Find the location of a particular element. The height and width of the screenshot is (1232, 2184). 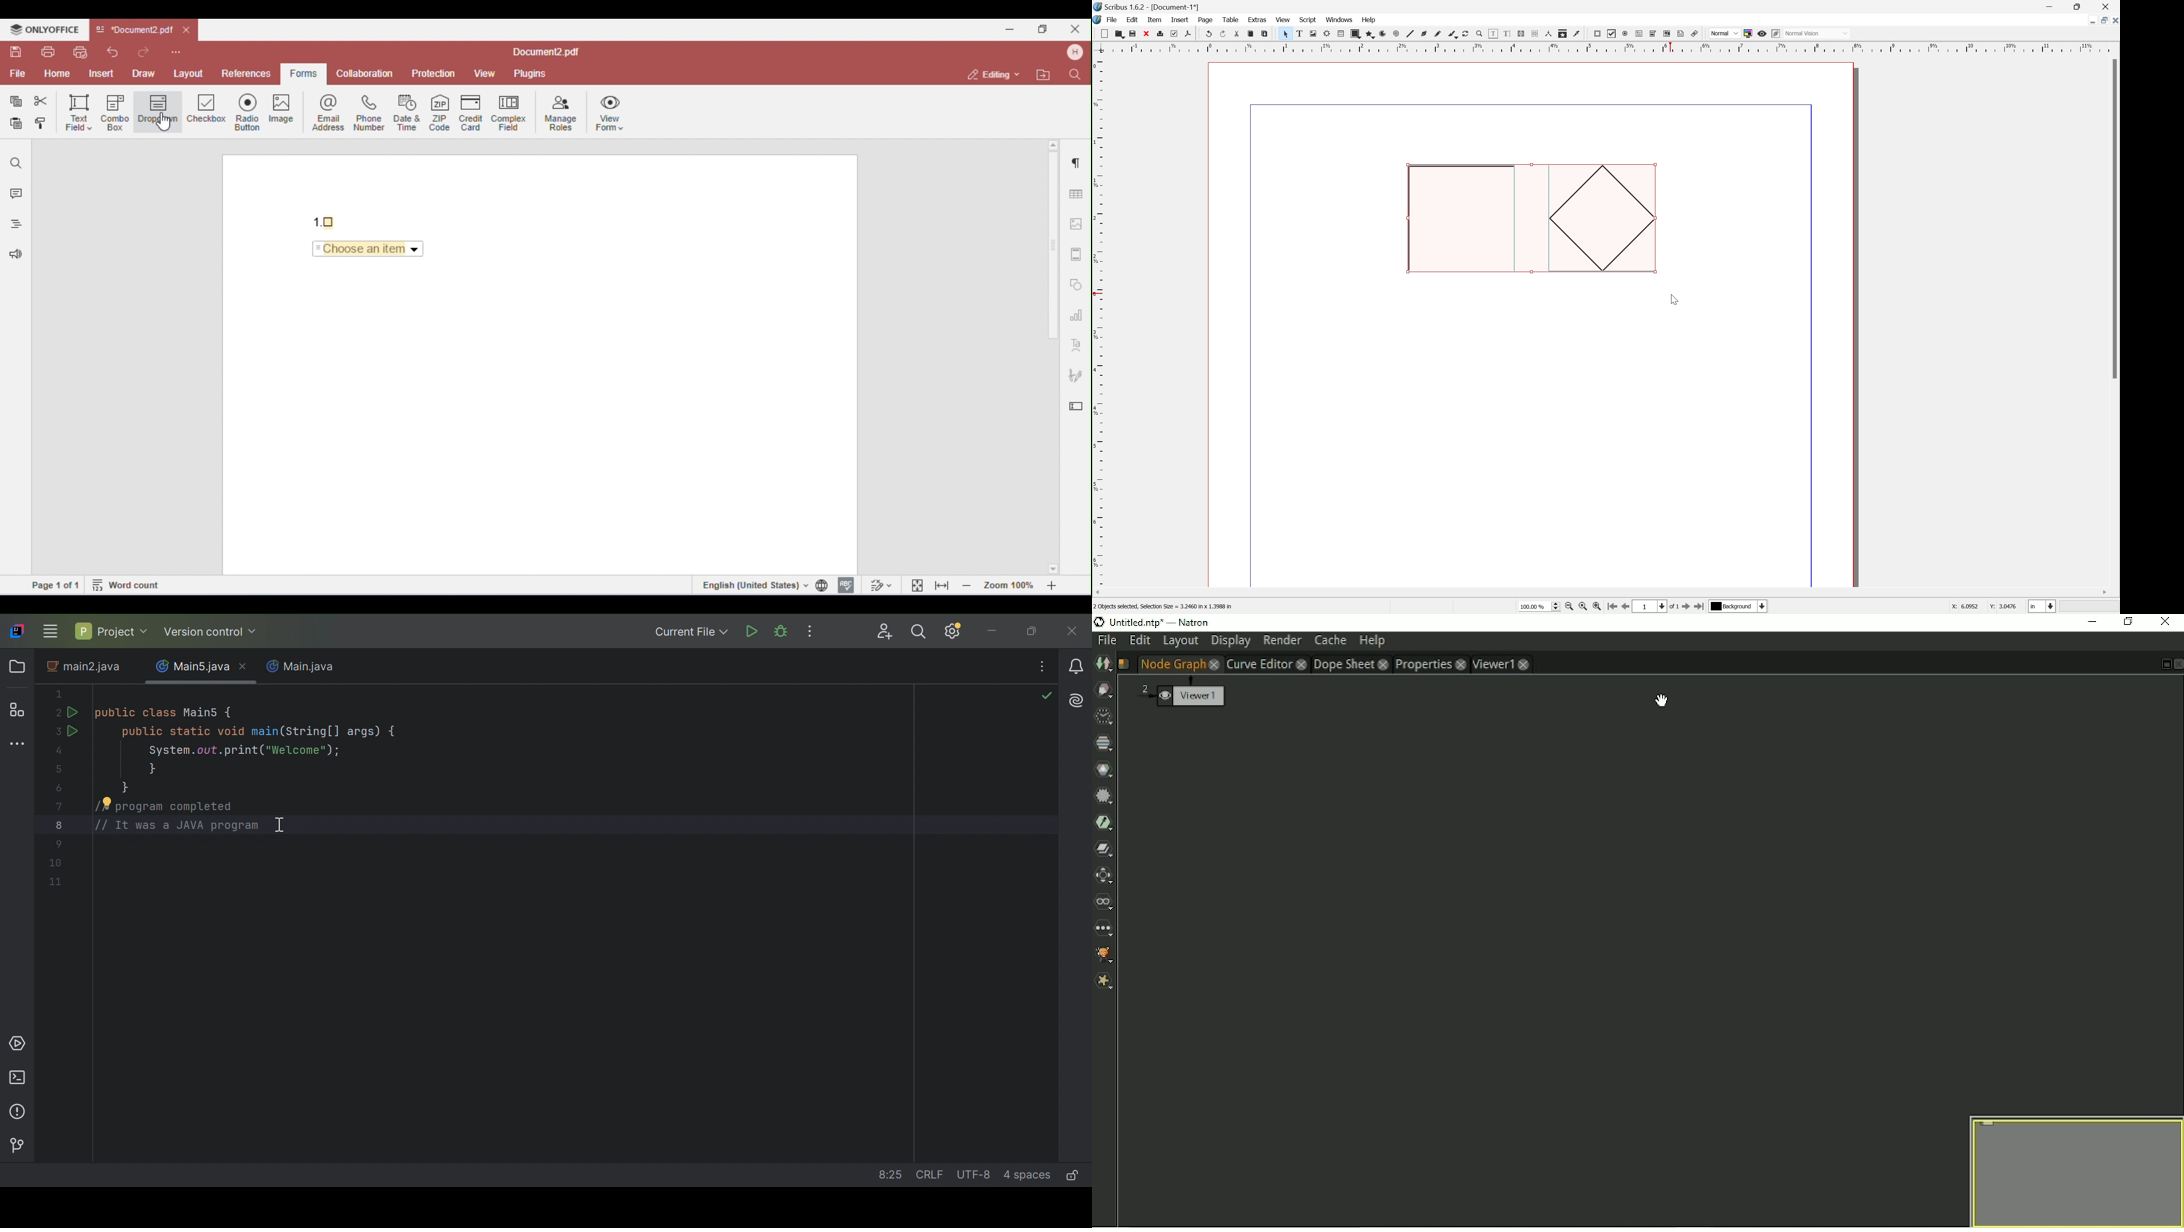

bezier curve is located at coordinates (1422, 34).